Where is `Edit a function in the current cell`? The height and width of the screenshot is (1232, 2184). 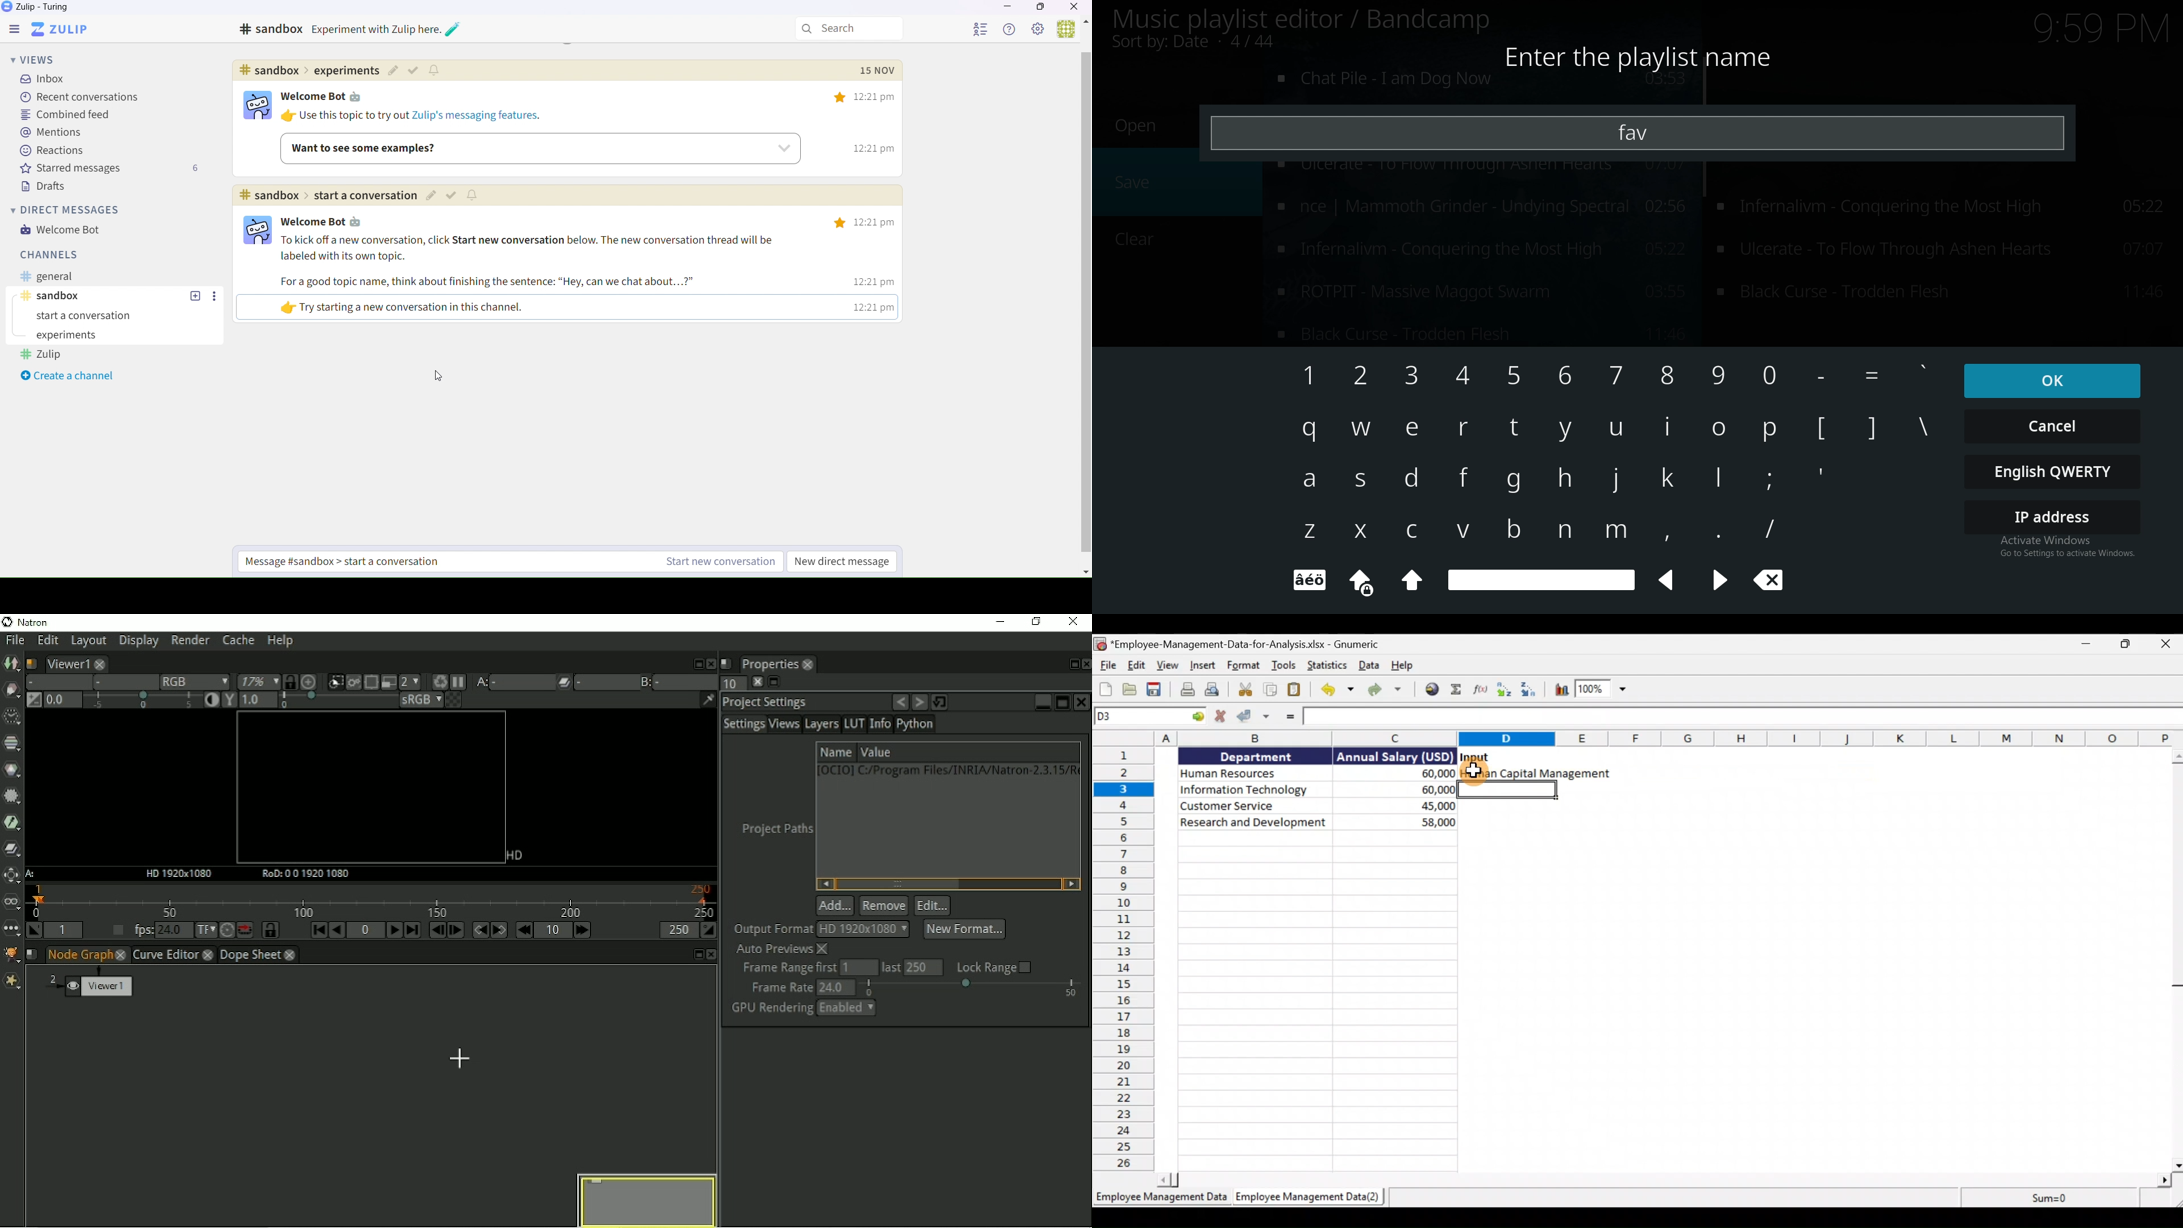
Edit a function in the current cell is located at coordinates (1480, 690).